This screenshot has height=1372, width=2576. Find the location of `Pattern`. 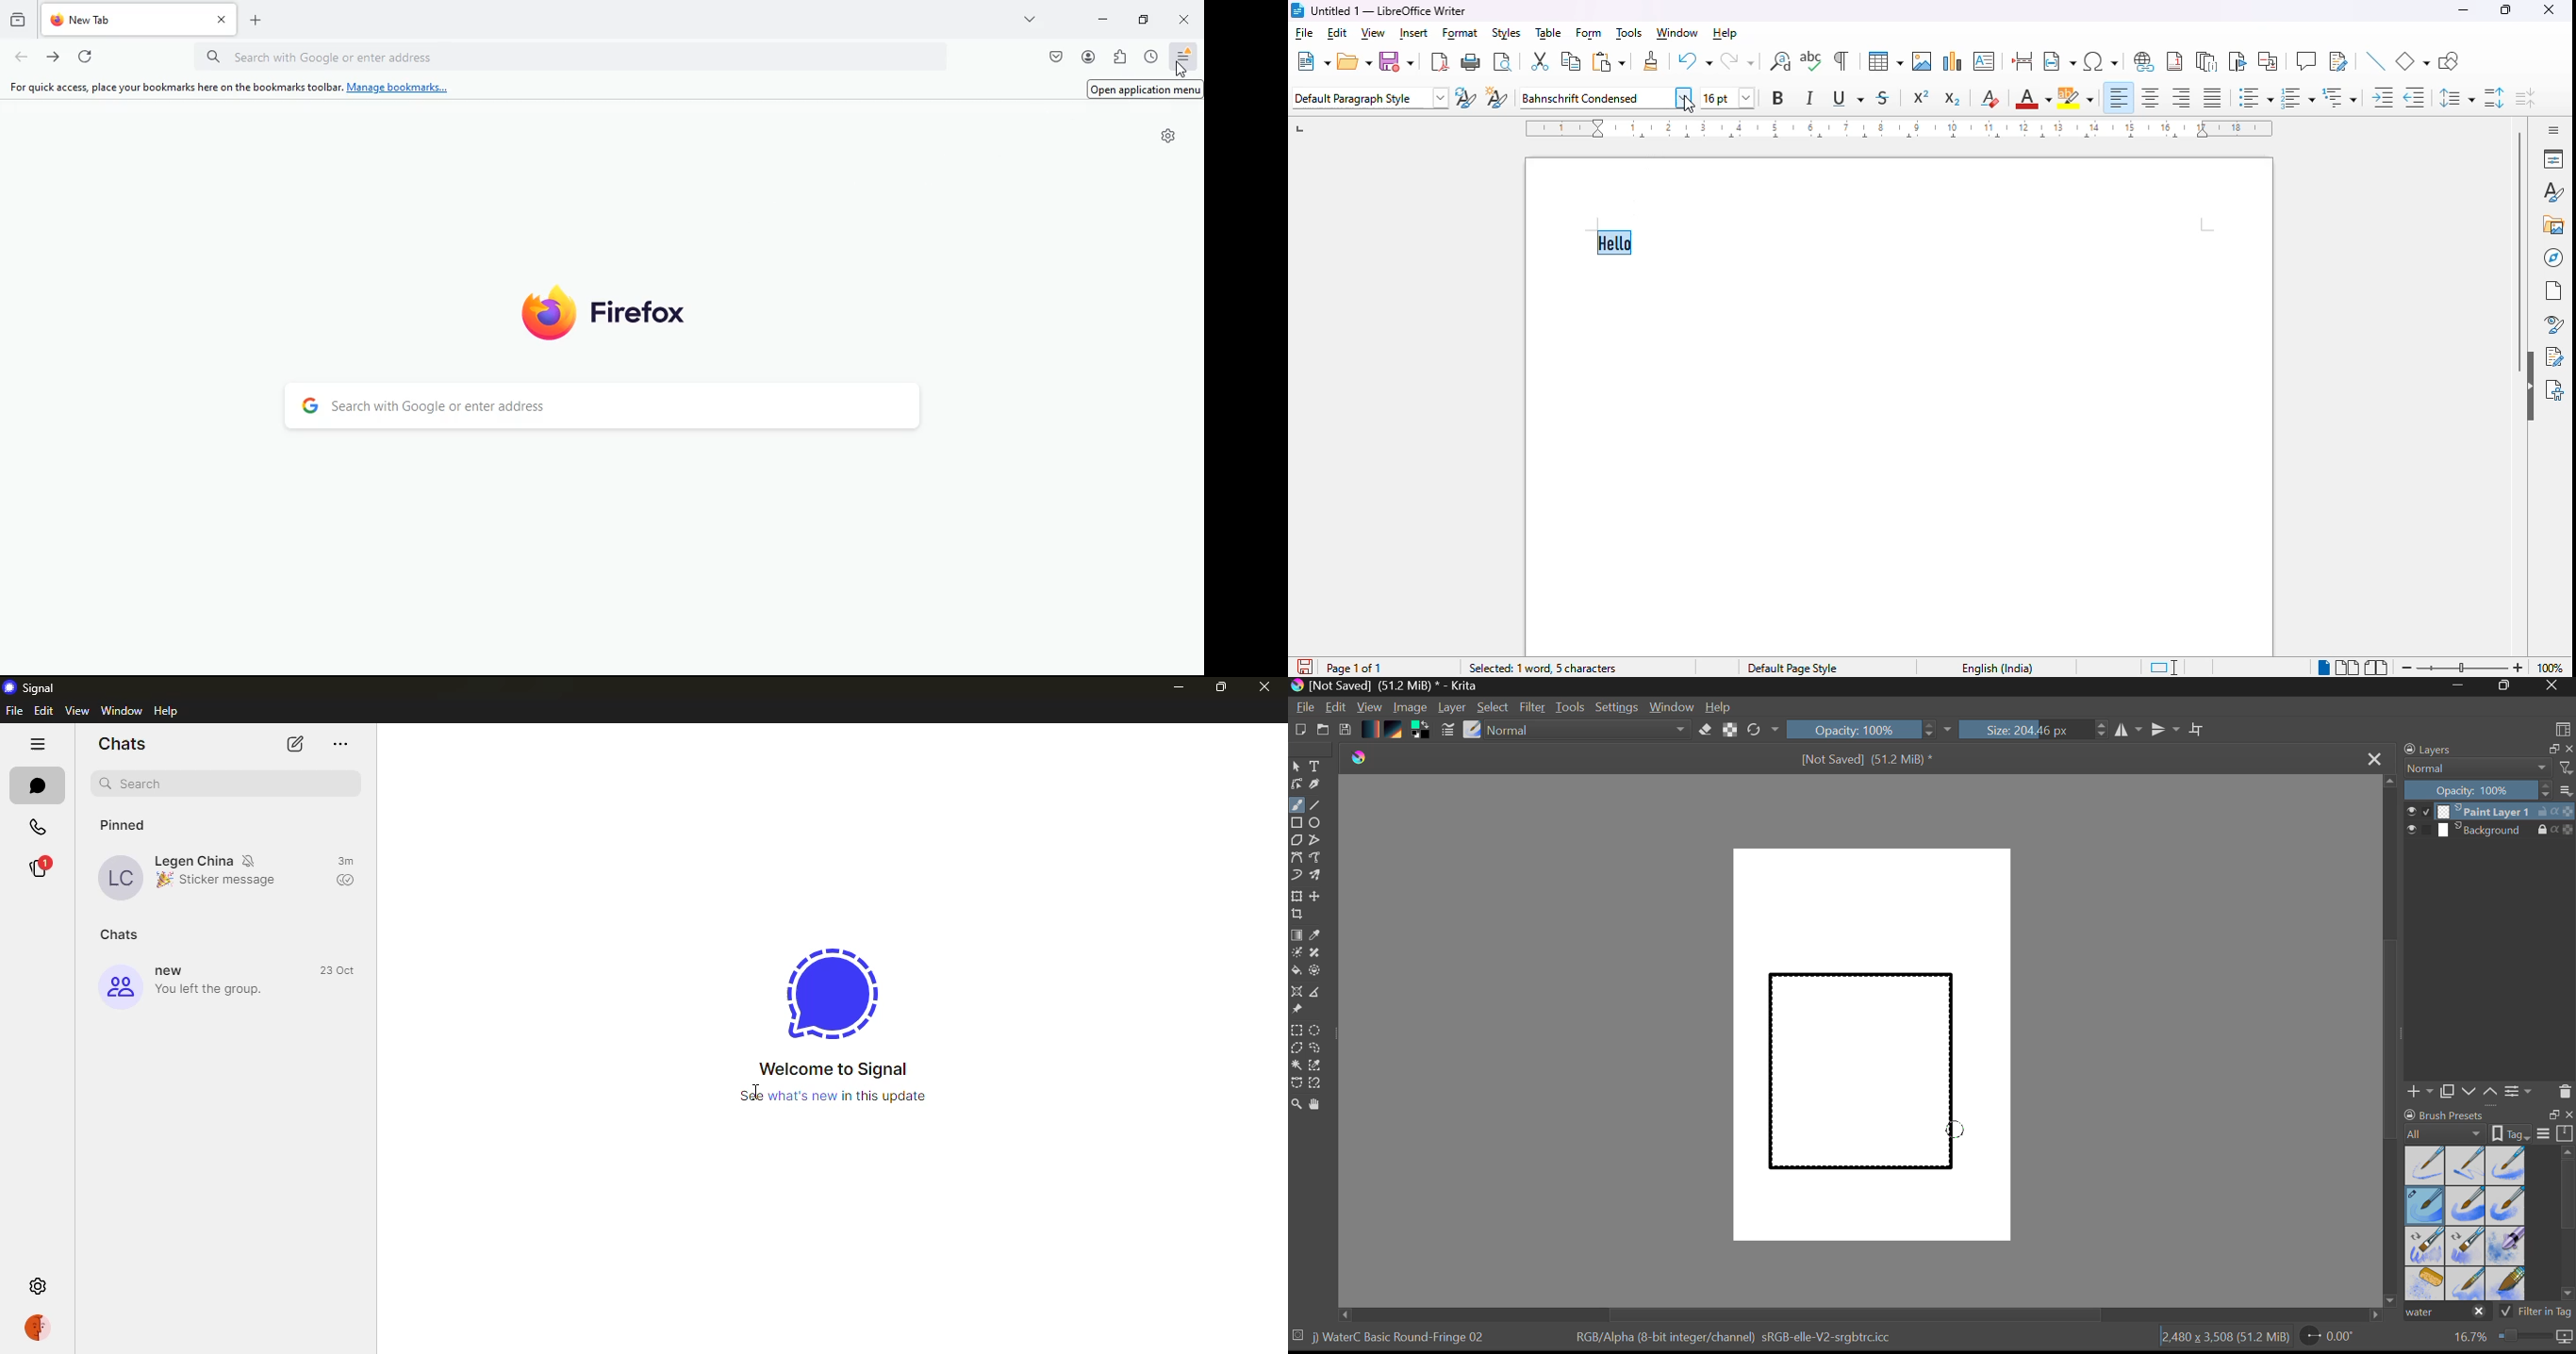

Pattern is located at coordinates (1395, 731).